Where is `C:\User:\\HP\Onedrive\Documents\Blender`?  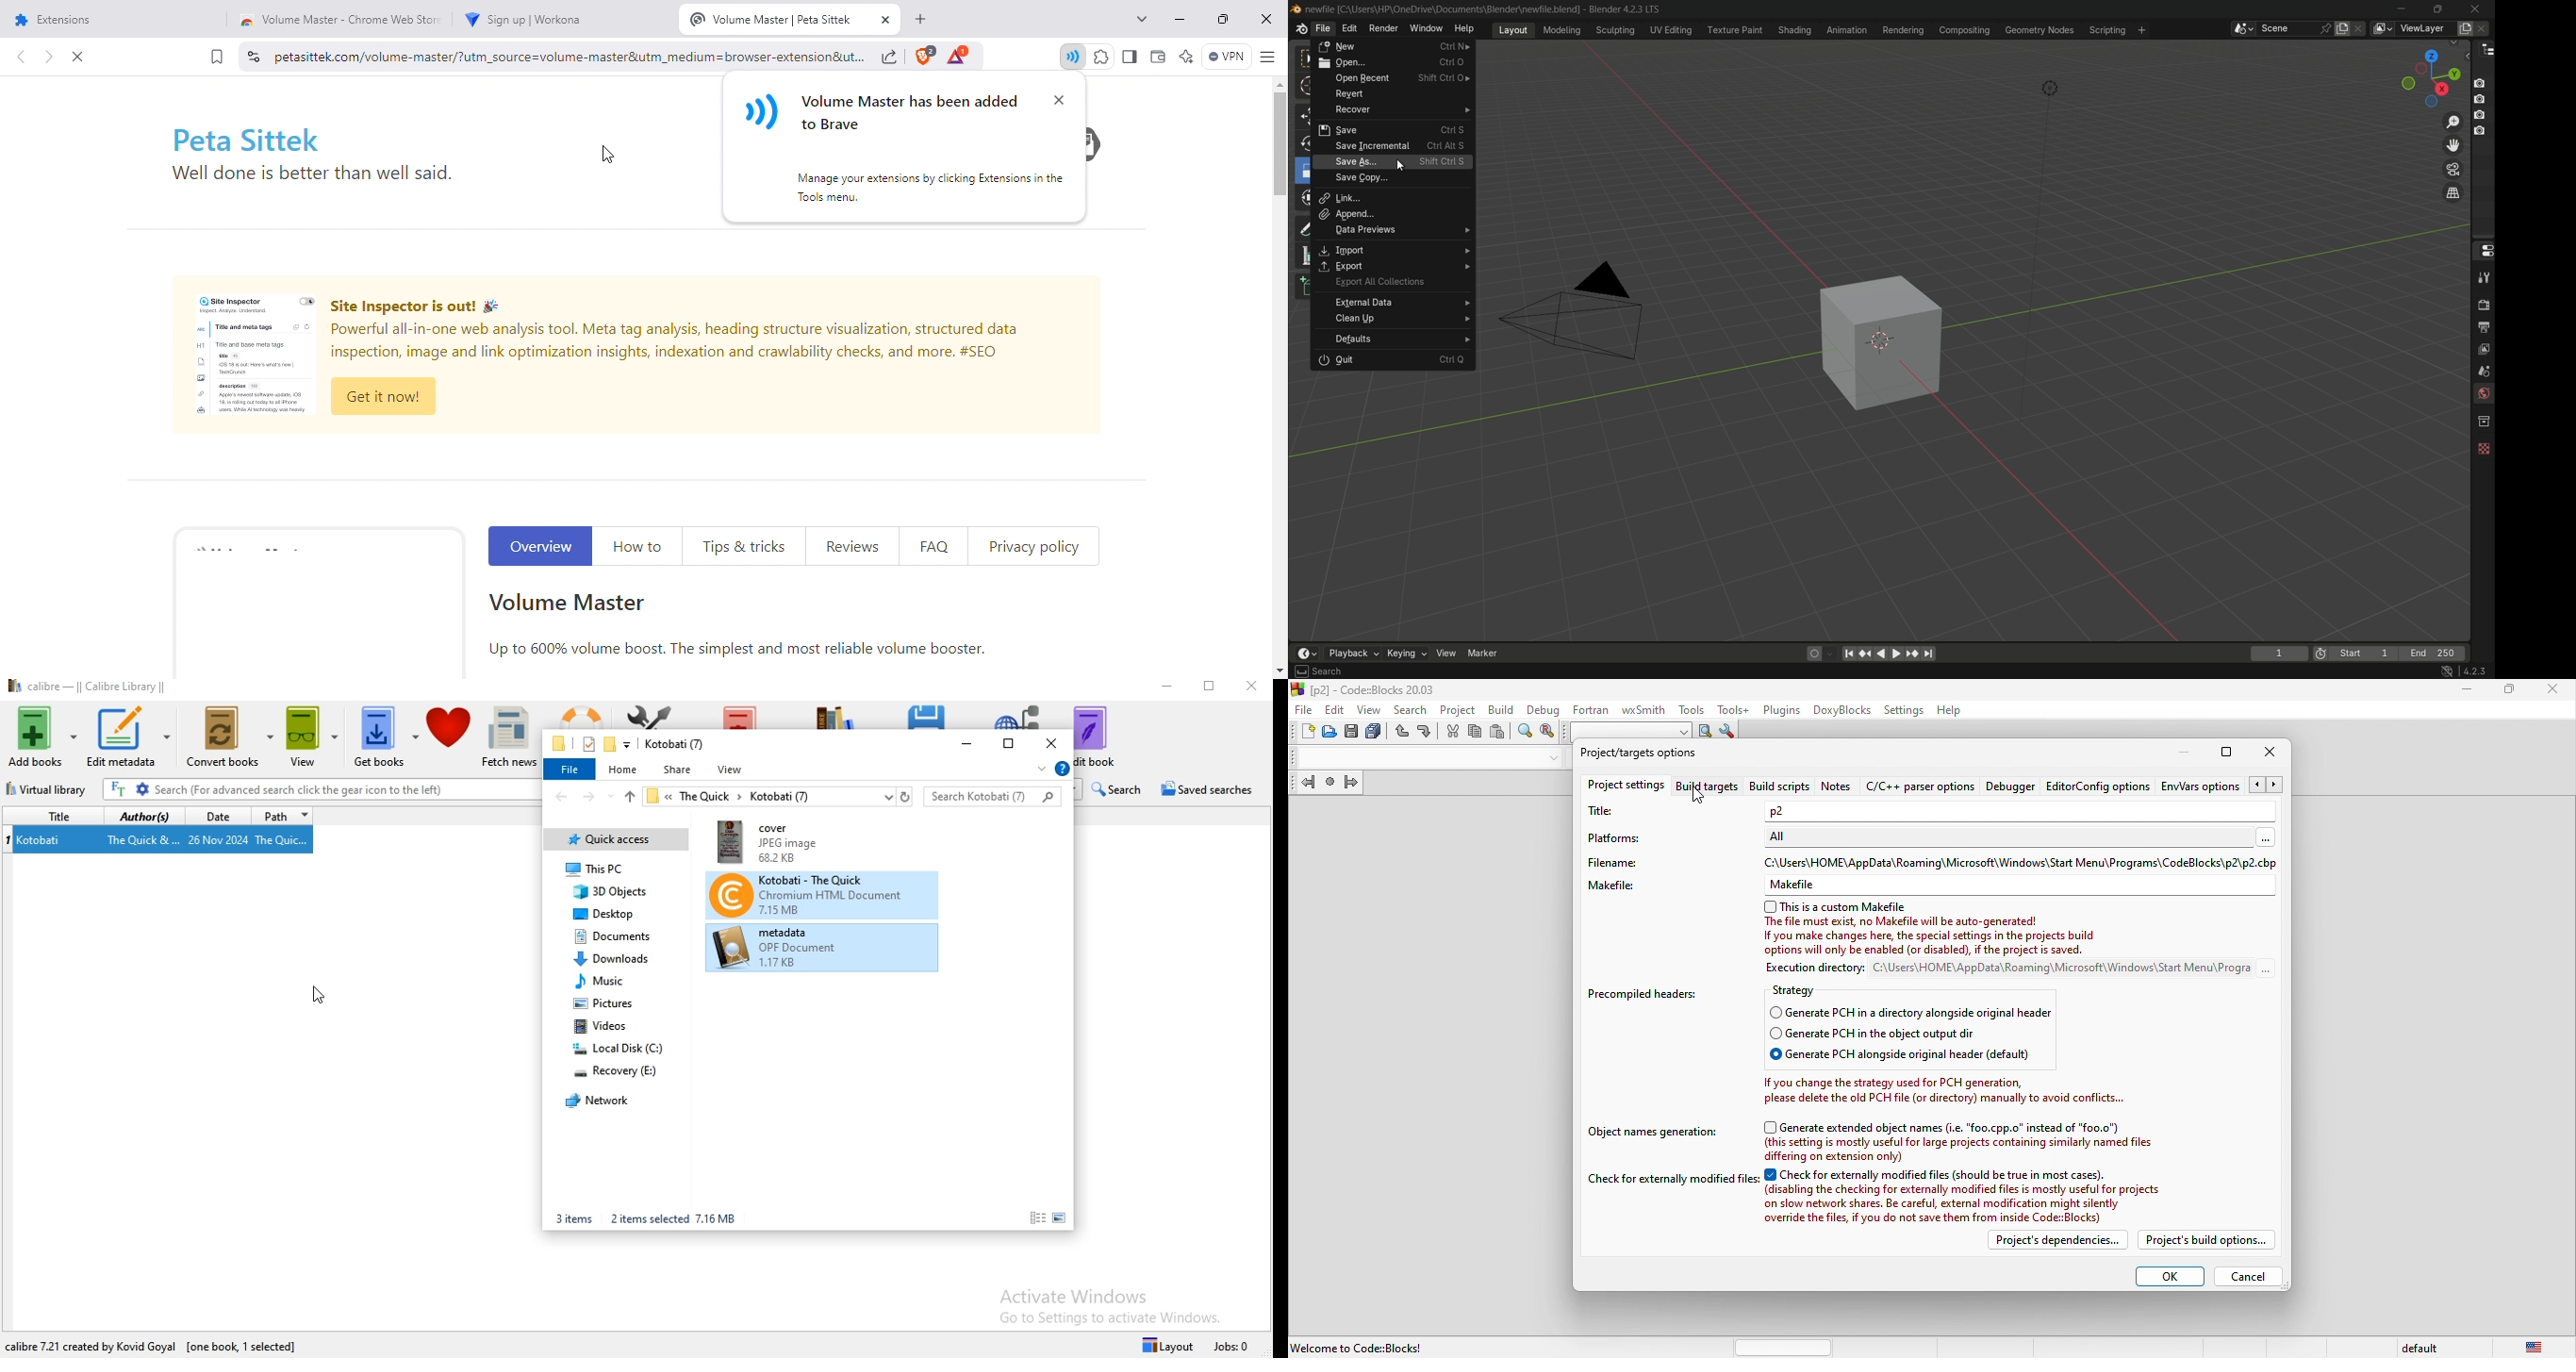
C:\User:\\HP\Onedrive\Documents\Blender is located at coordinates (1443, 9).